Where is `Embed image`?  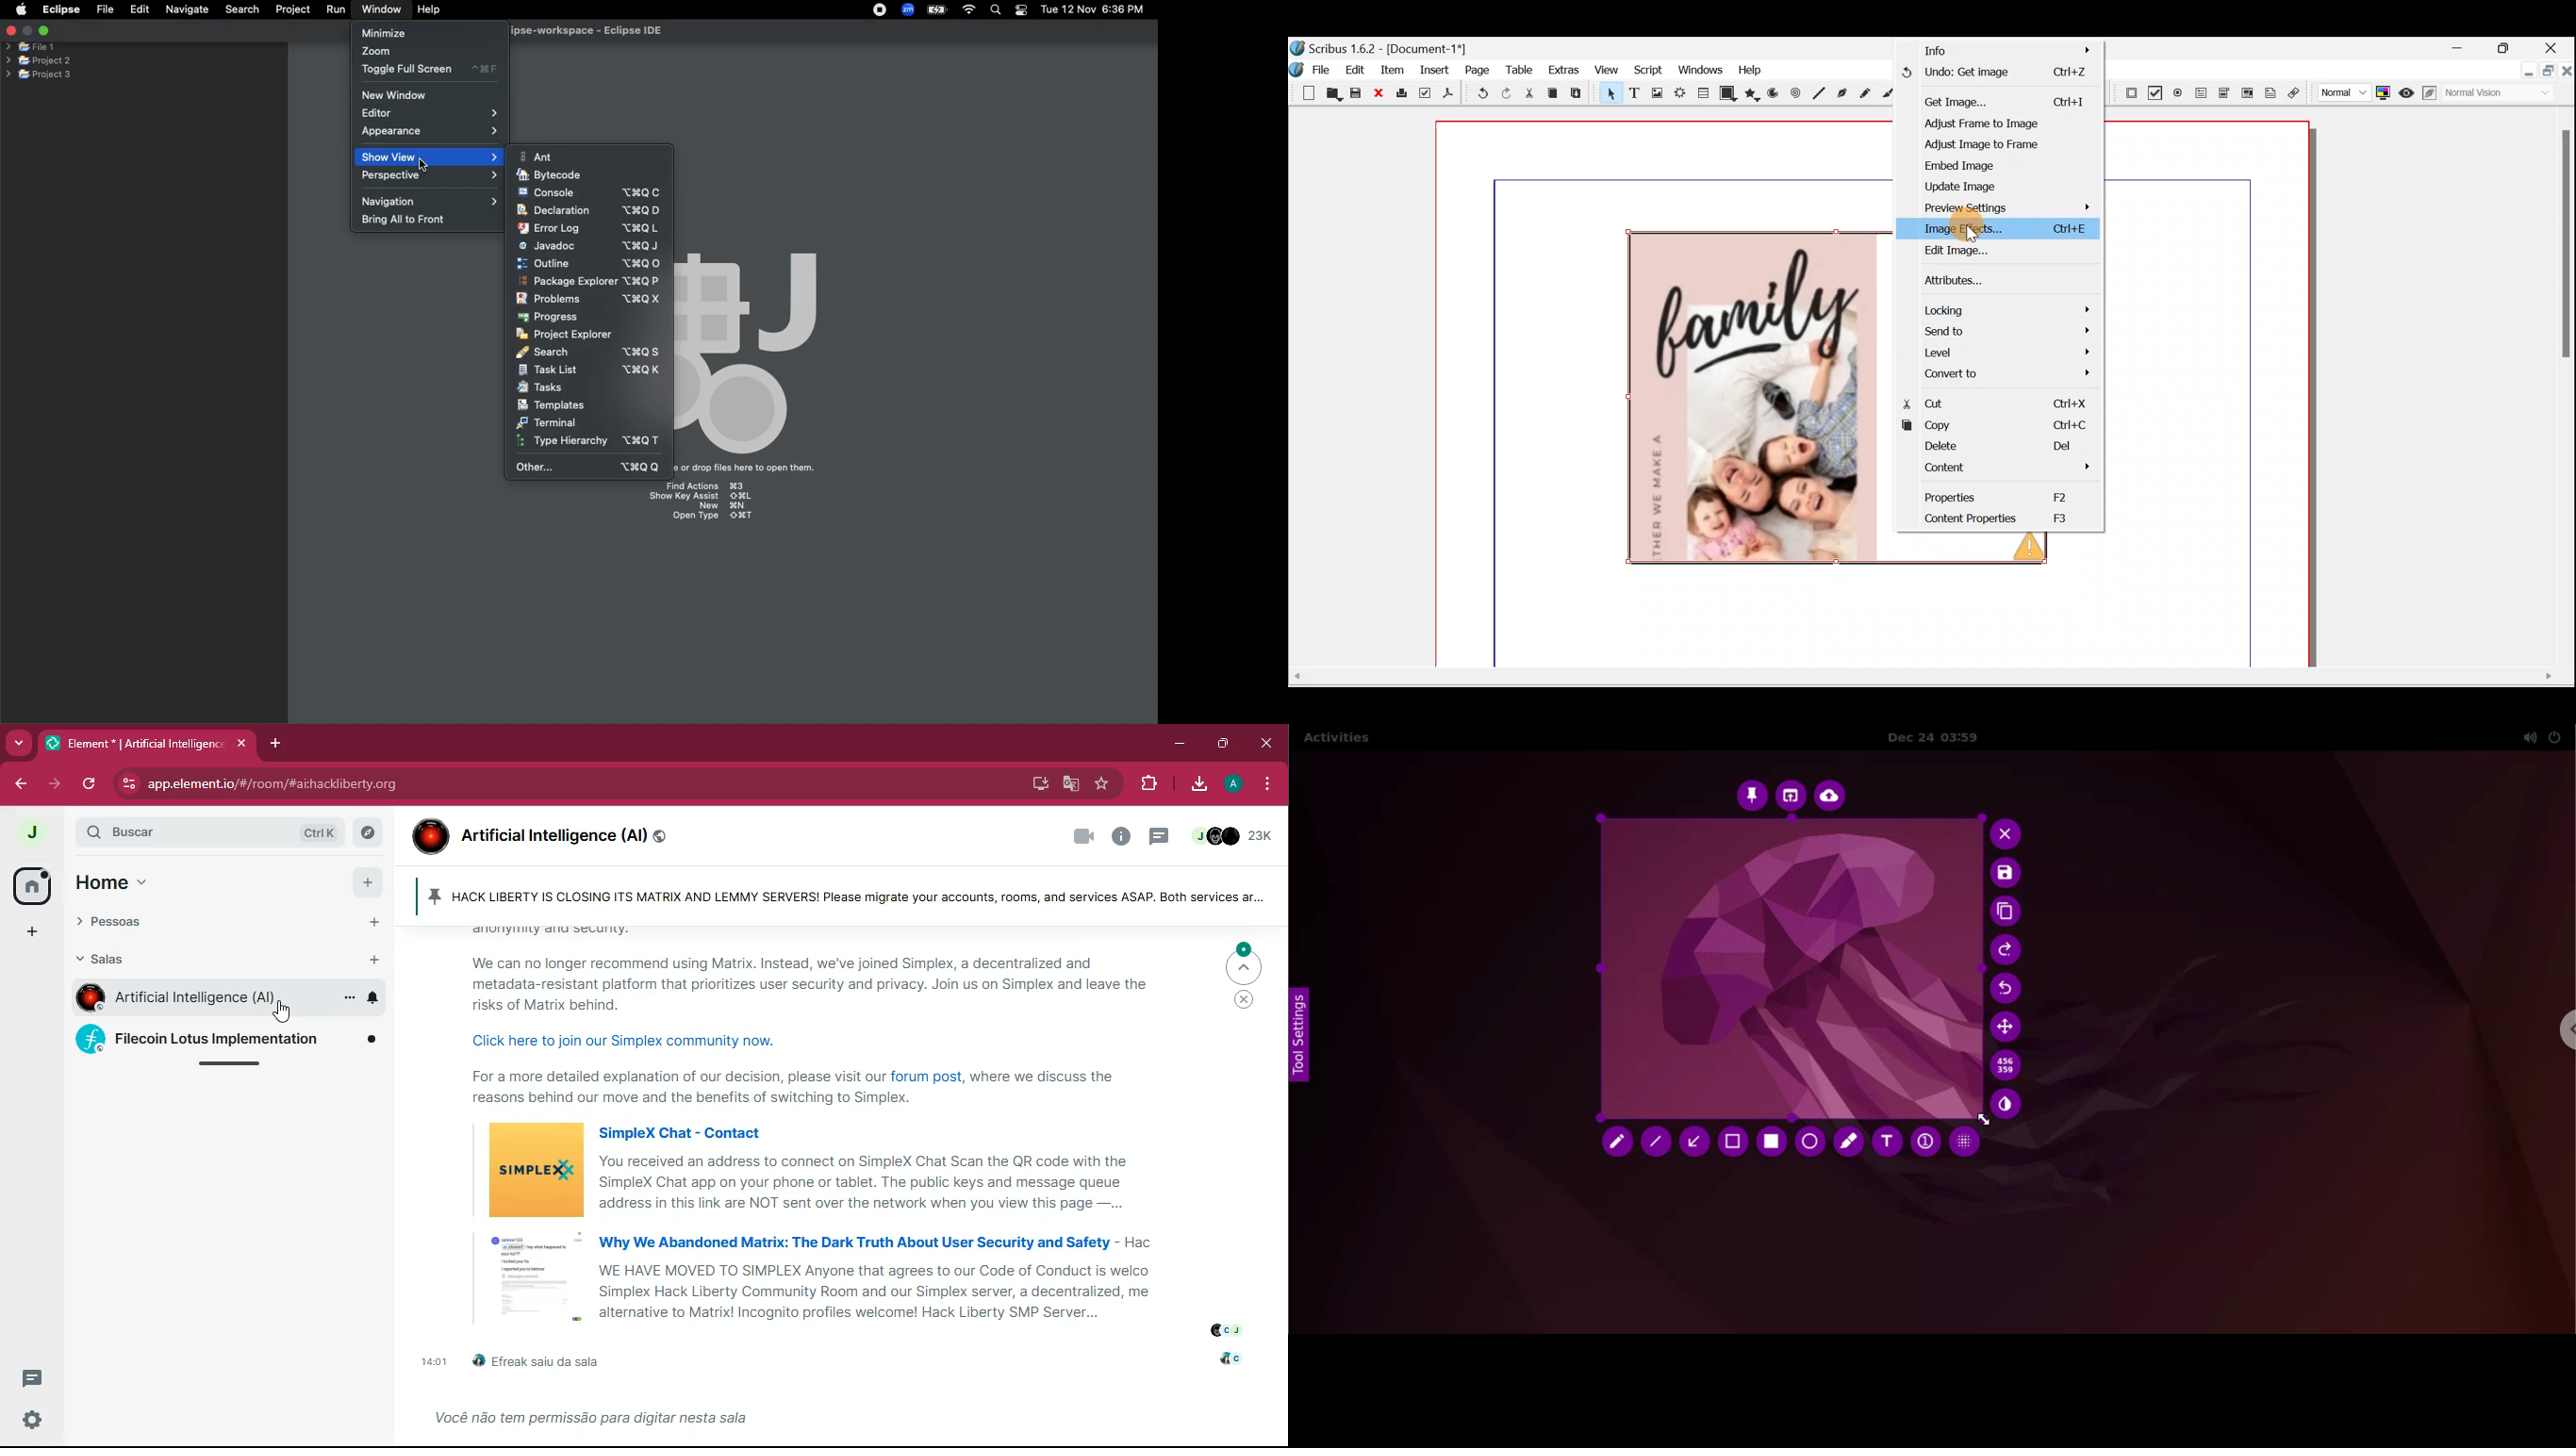 Embed image is located at coordinates (1991, 167).